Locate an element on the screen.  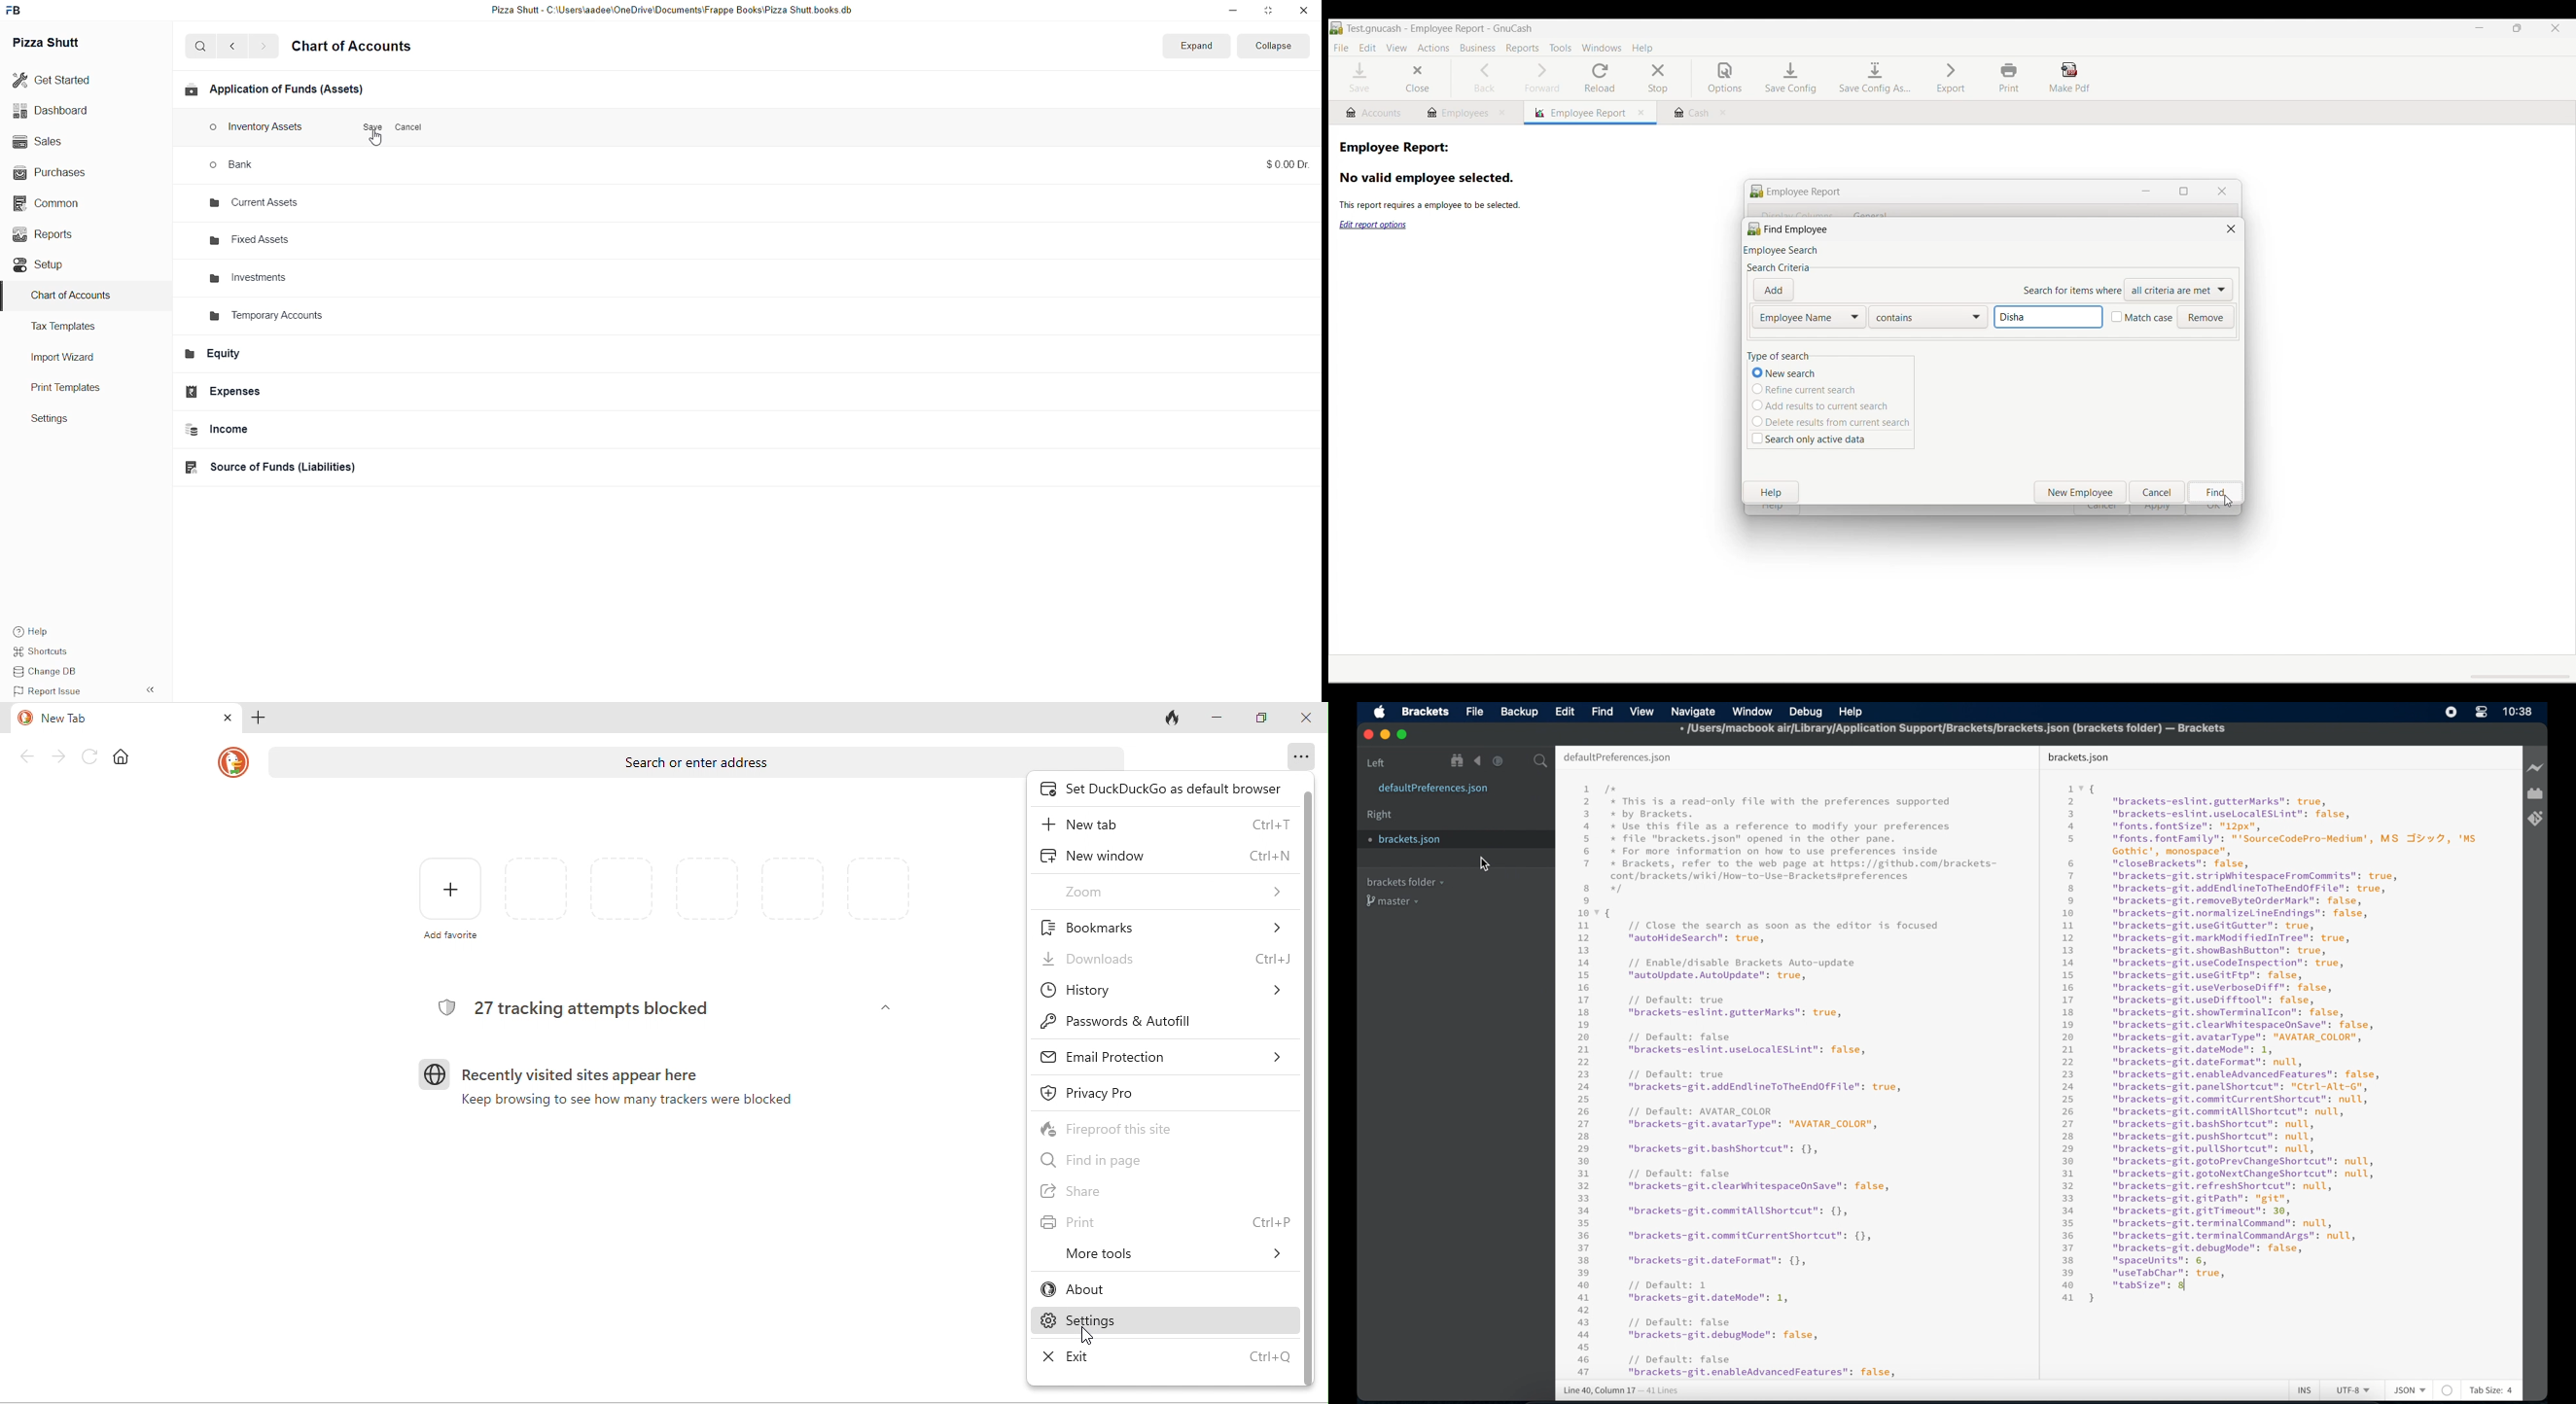
fireprroof this site is located at coordinates (1142, 1126).